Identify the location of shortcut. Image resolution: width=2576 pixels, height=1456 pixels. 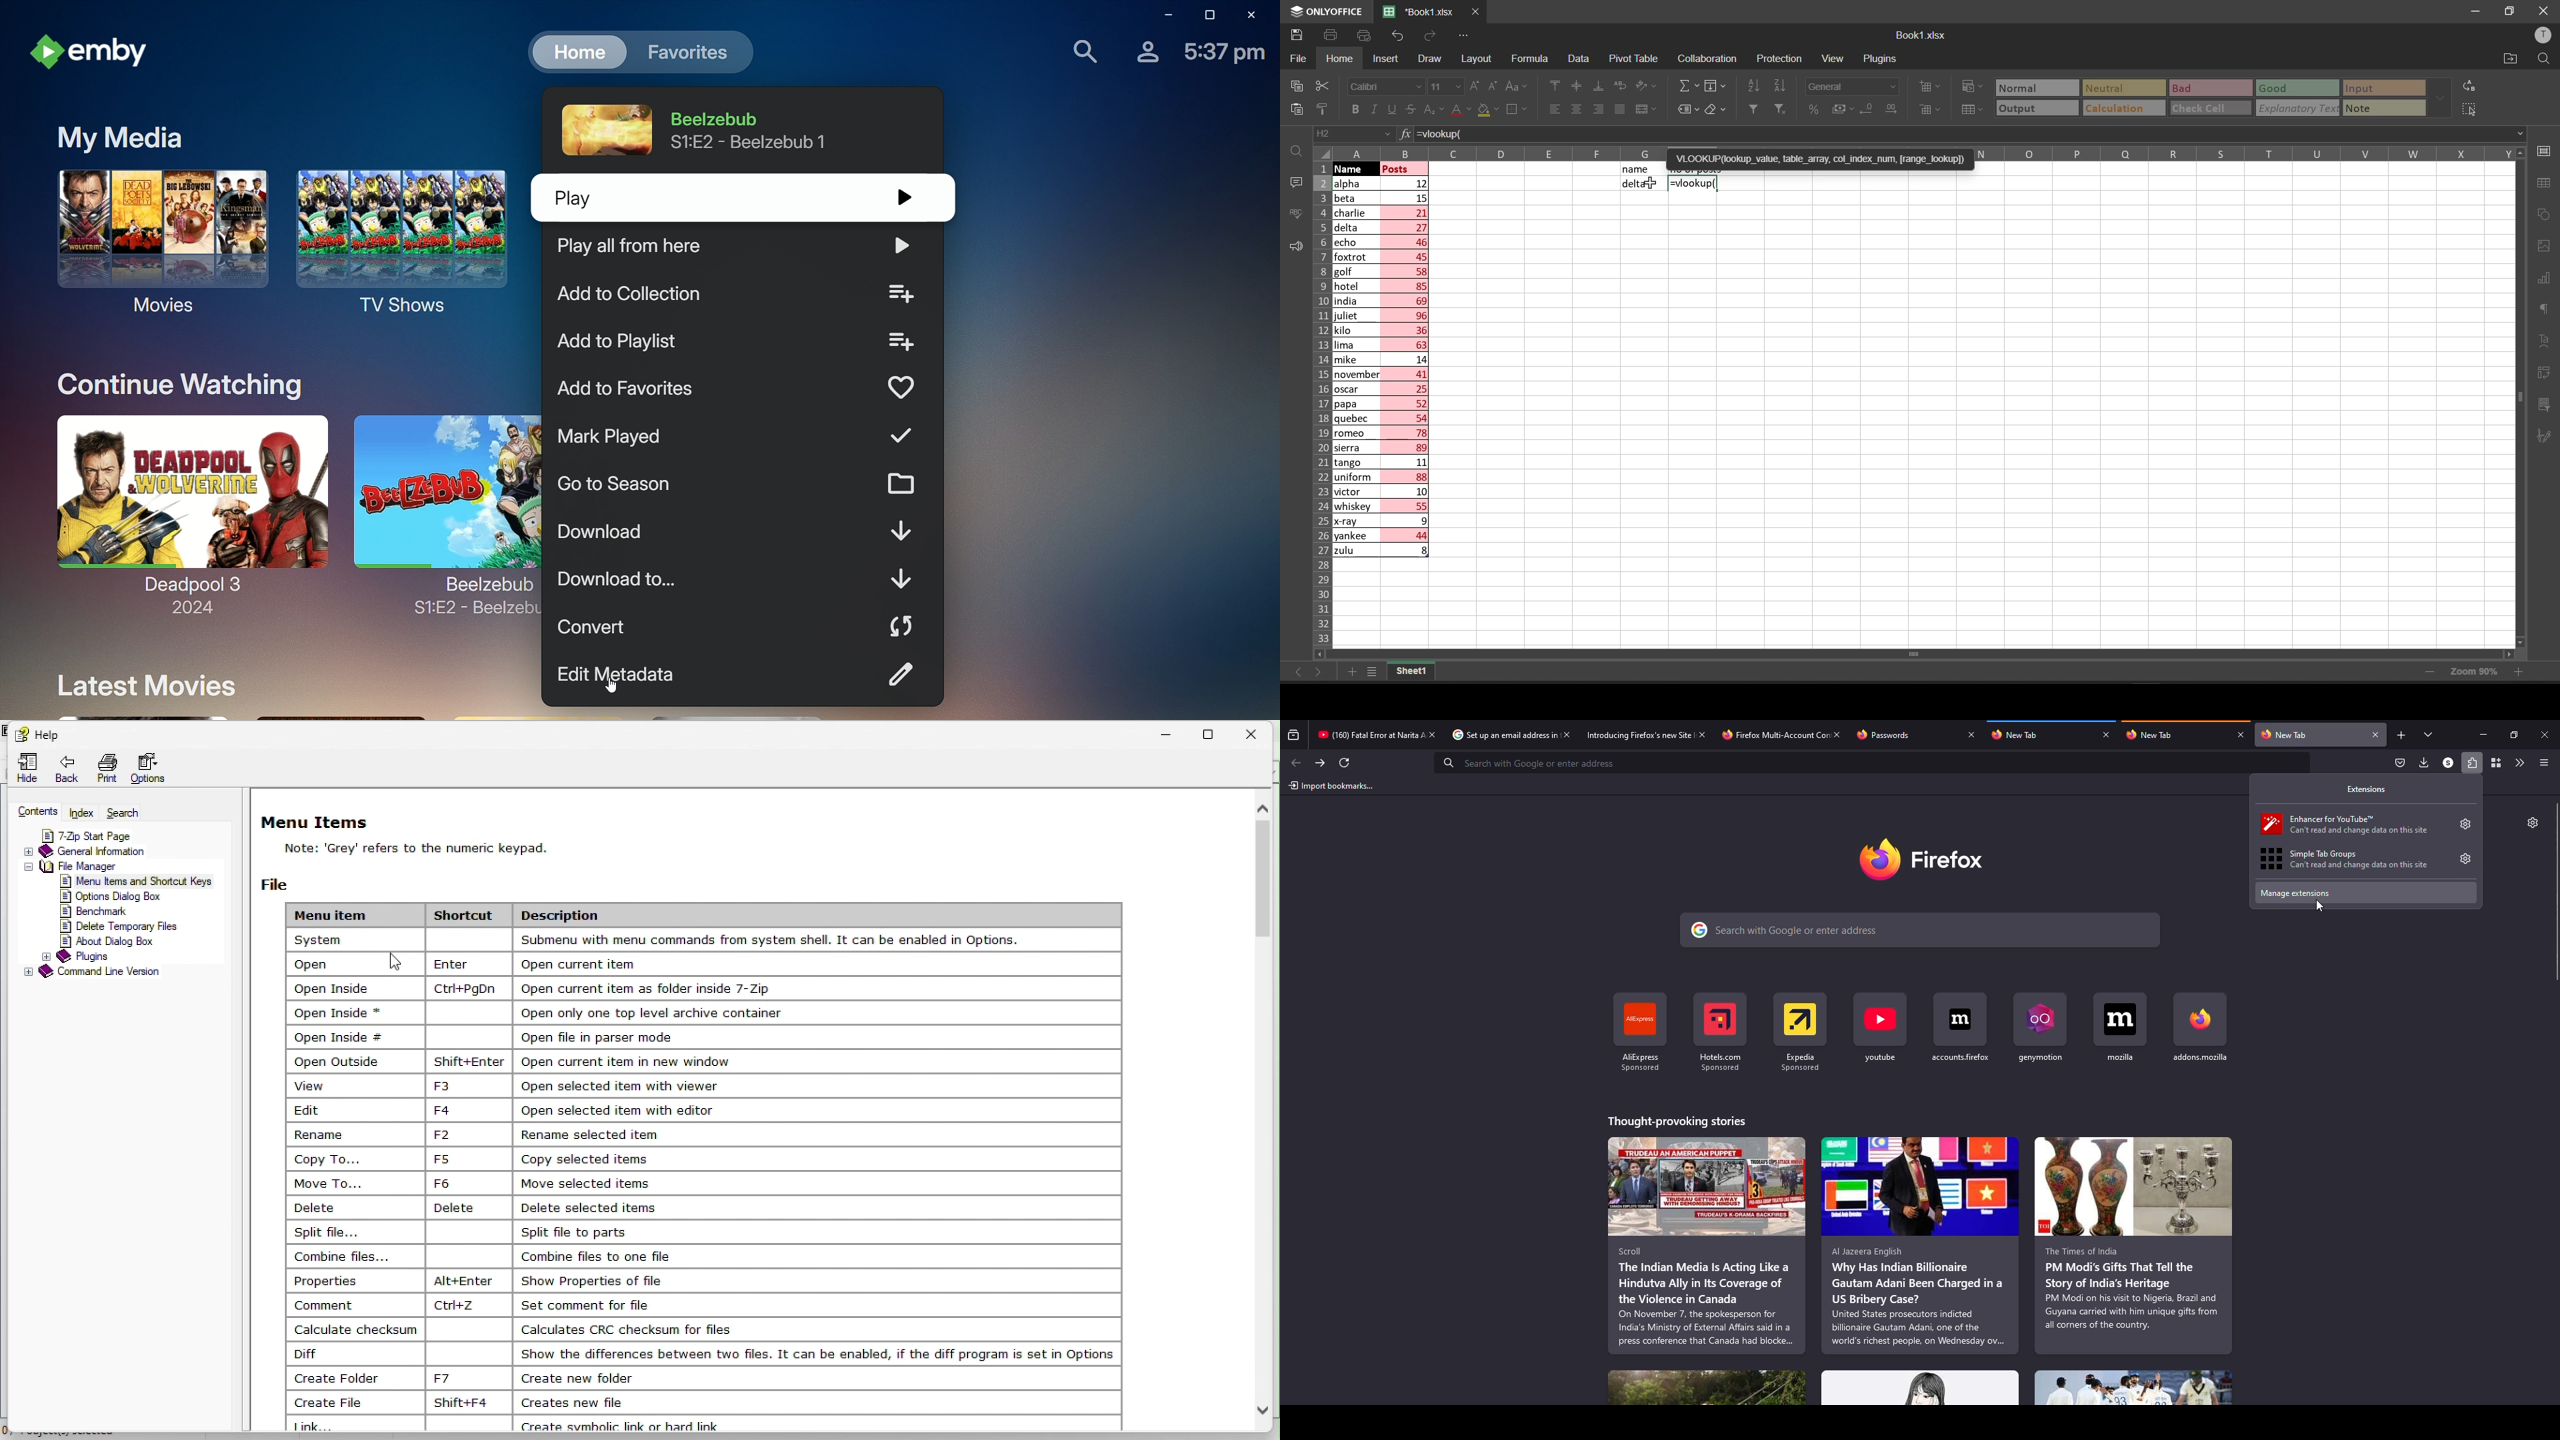
(2202, 1033).